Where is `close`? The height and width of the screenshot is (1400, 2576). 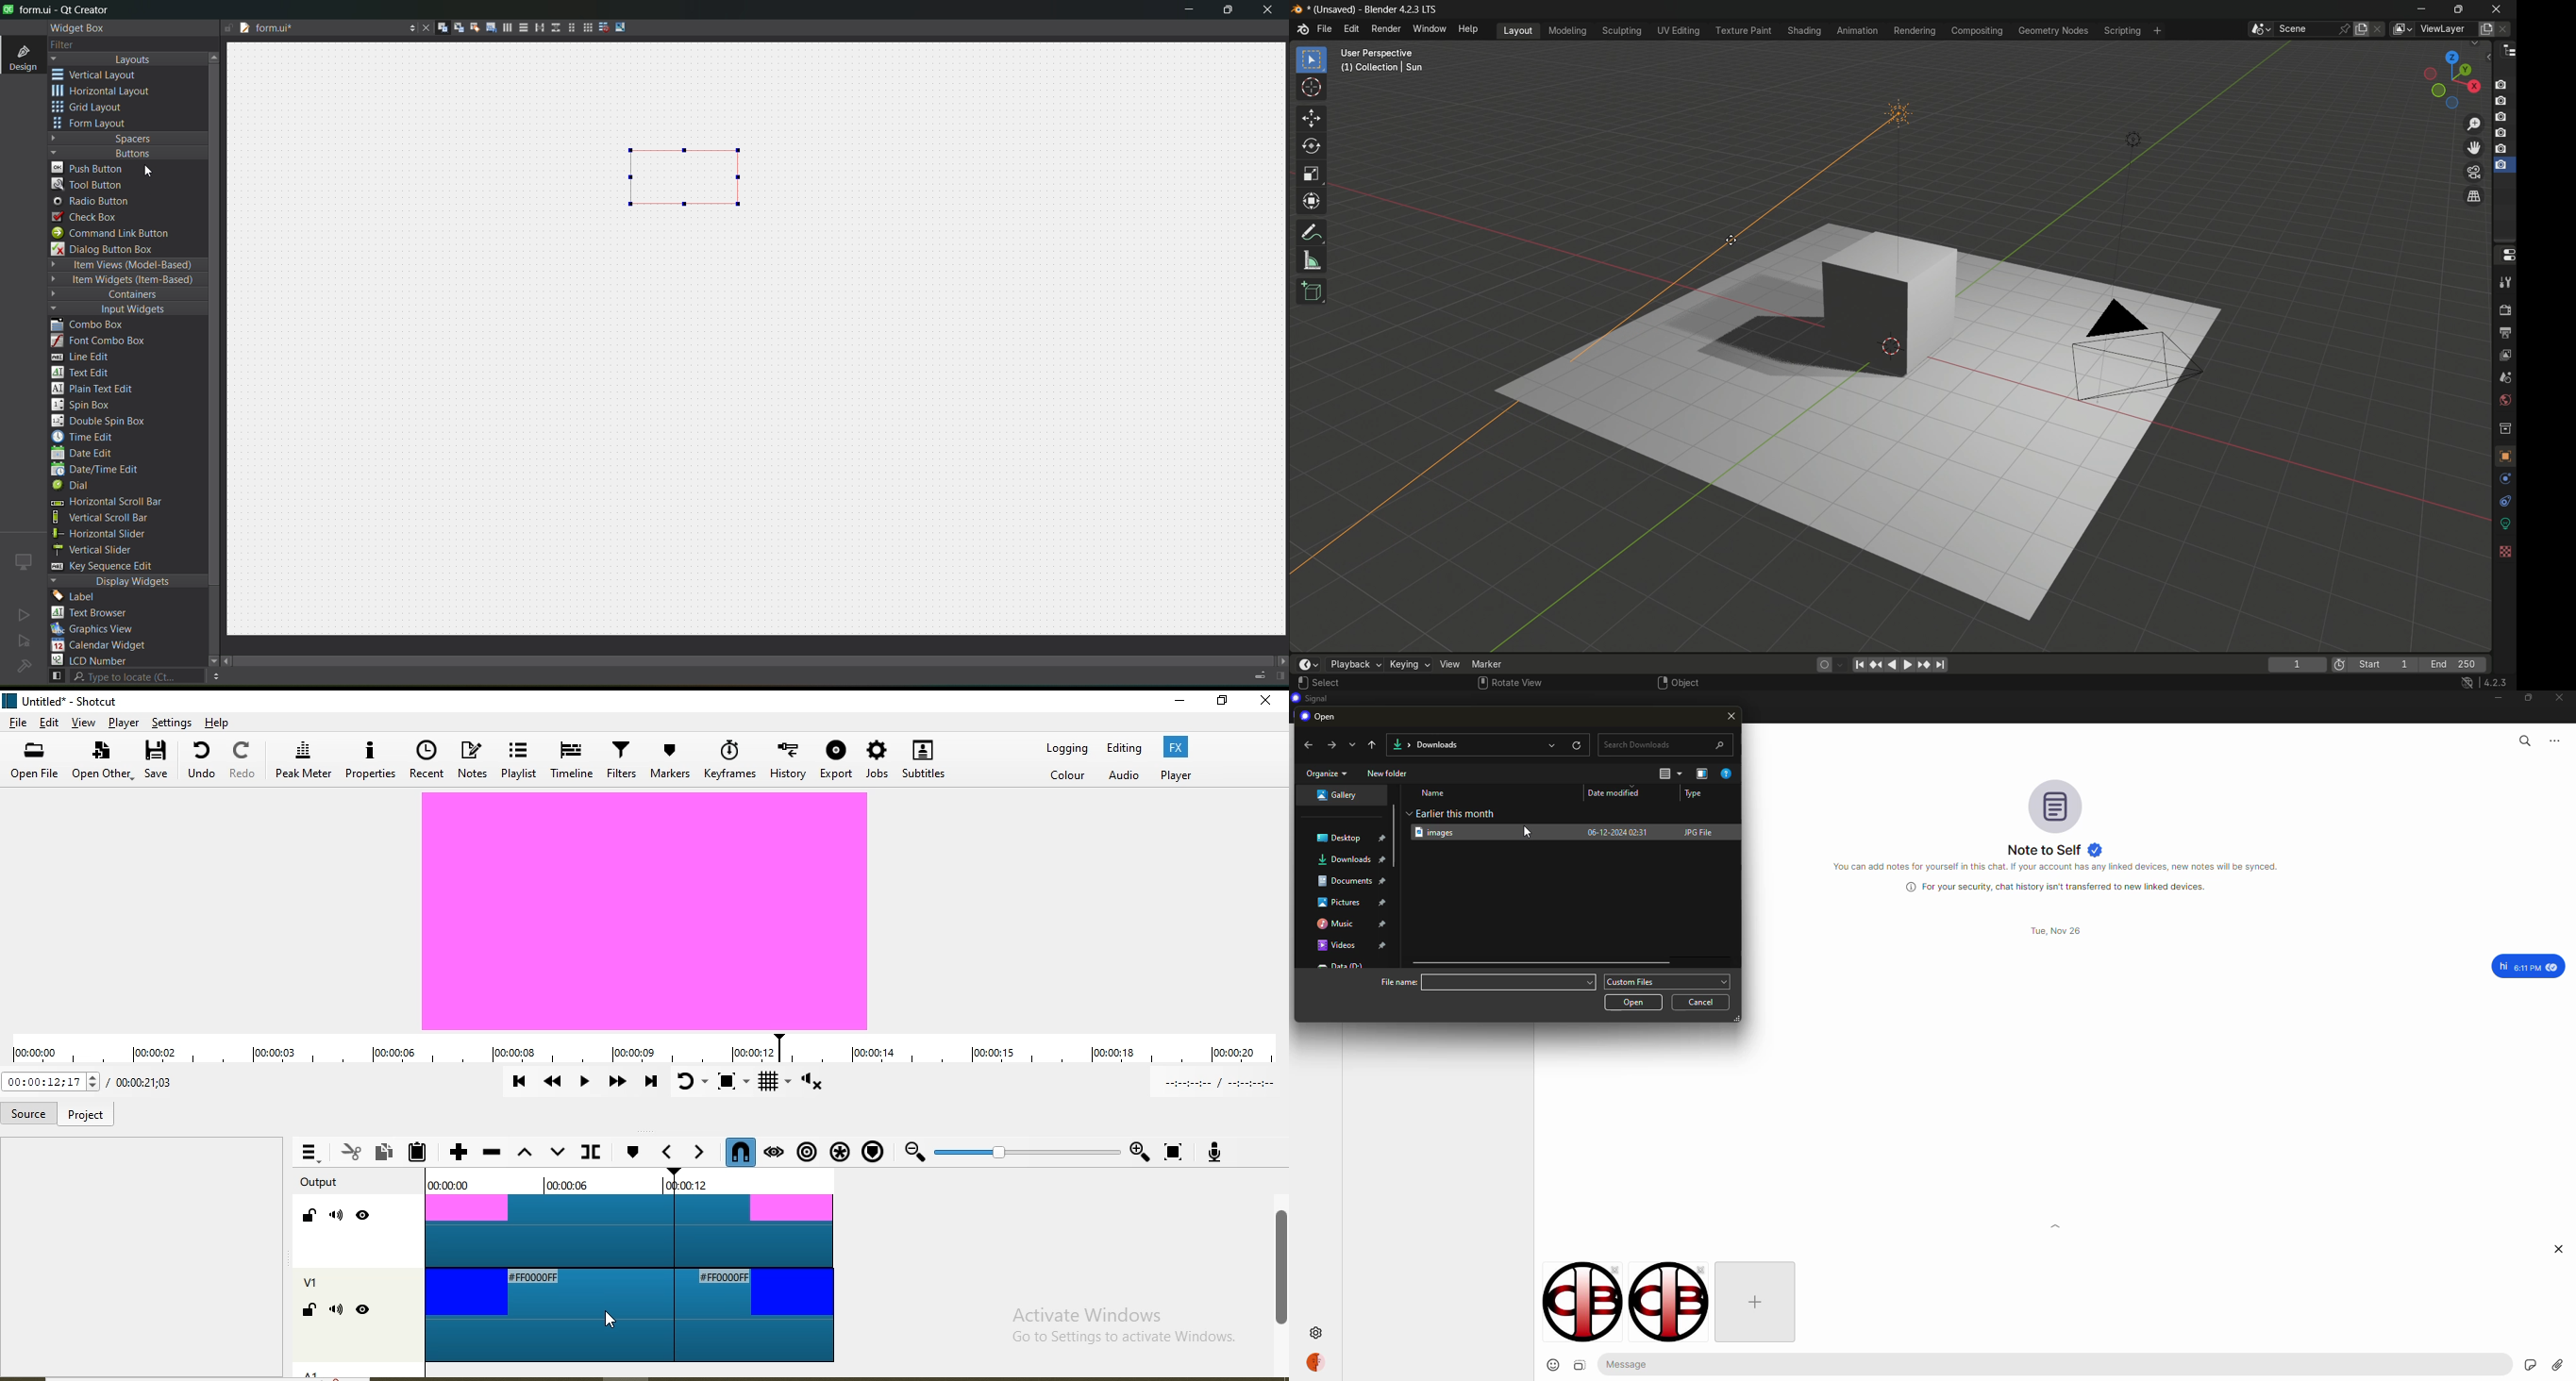
close is located at coordinates (2561, 1248).